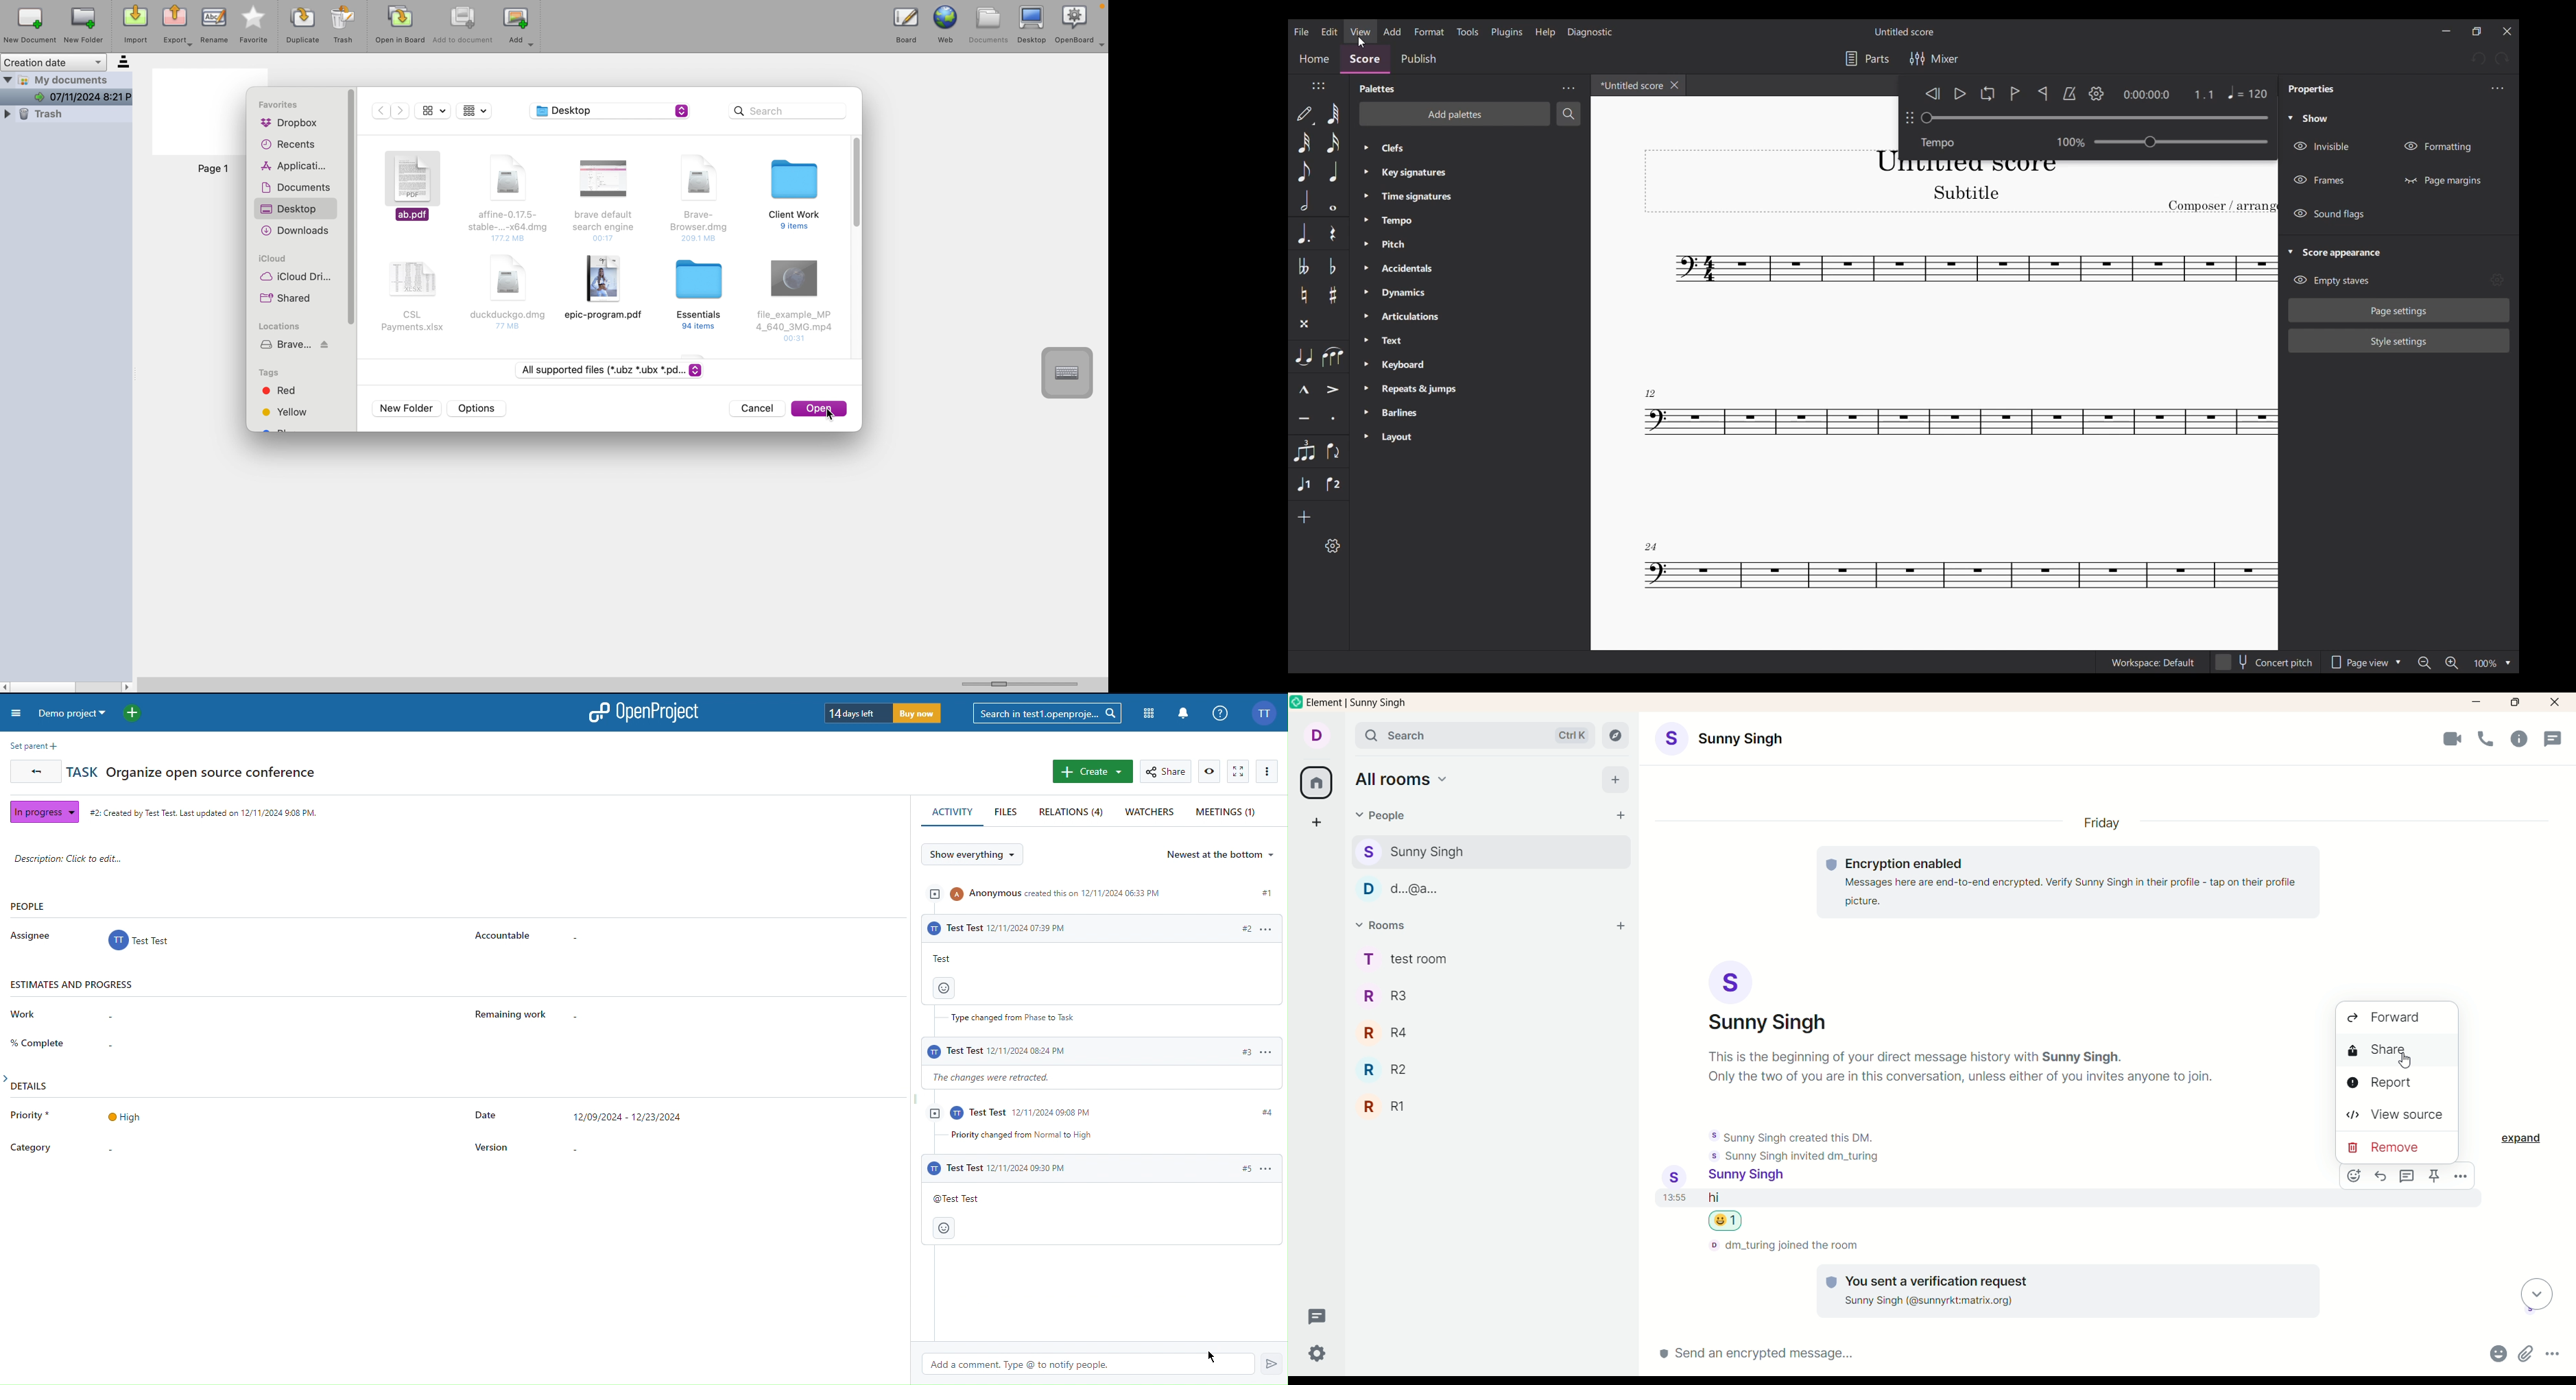  I want to click on element, so click(1357, 705).